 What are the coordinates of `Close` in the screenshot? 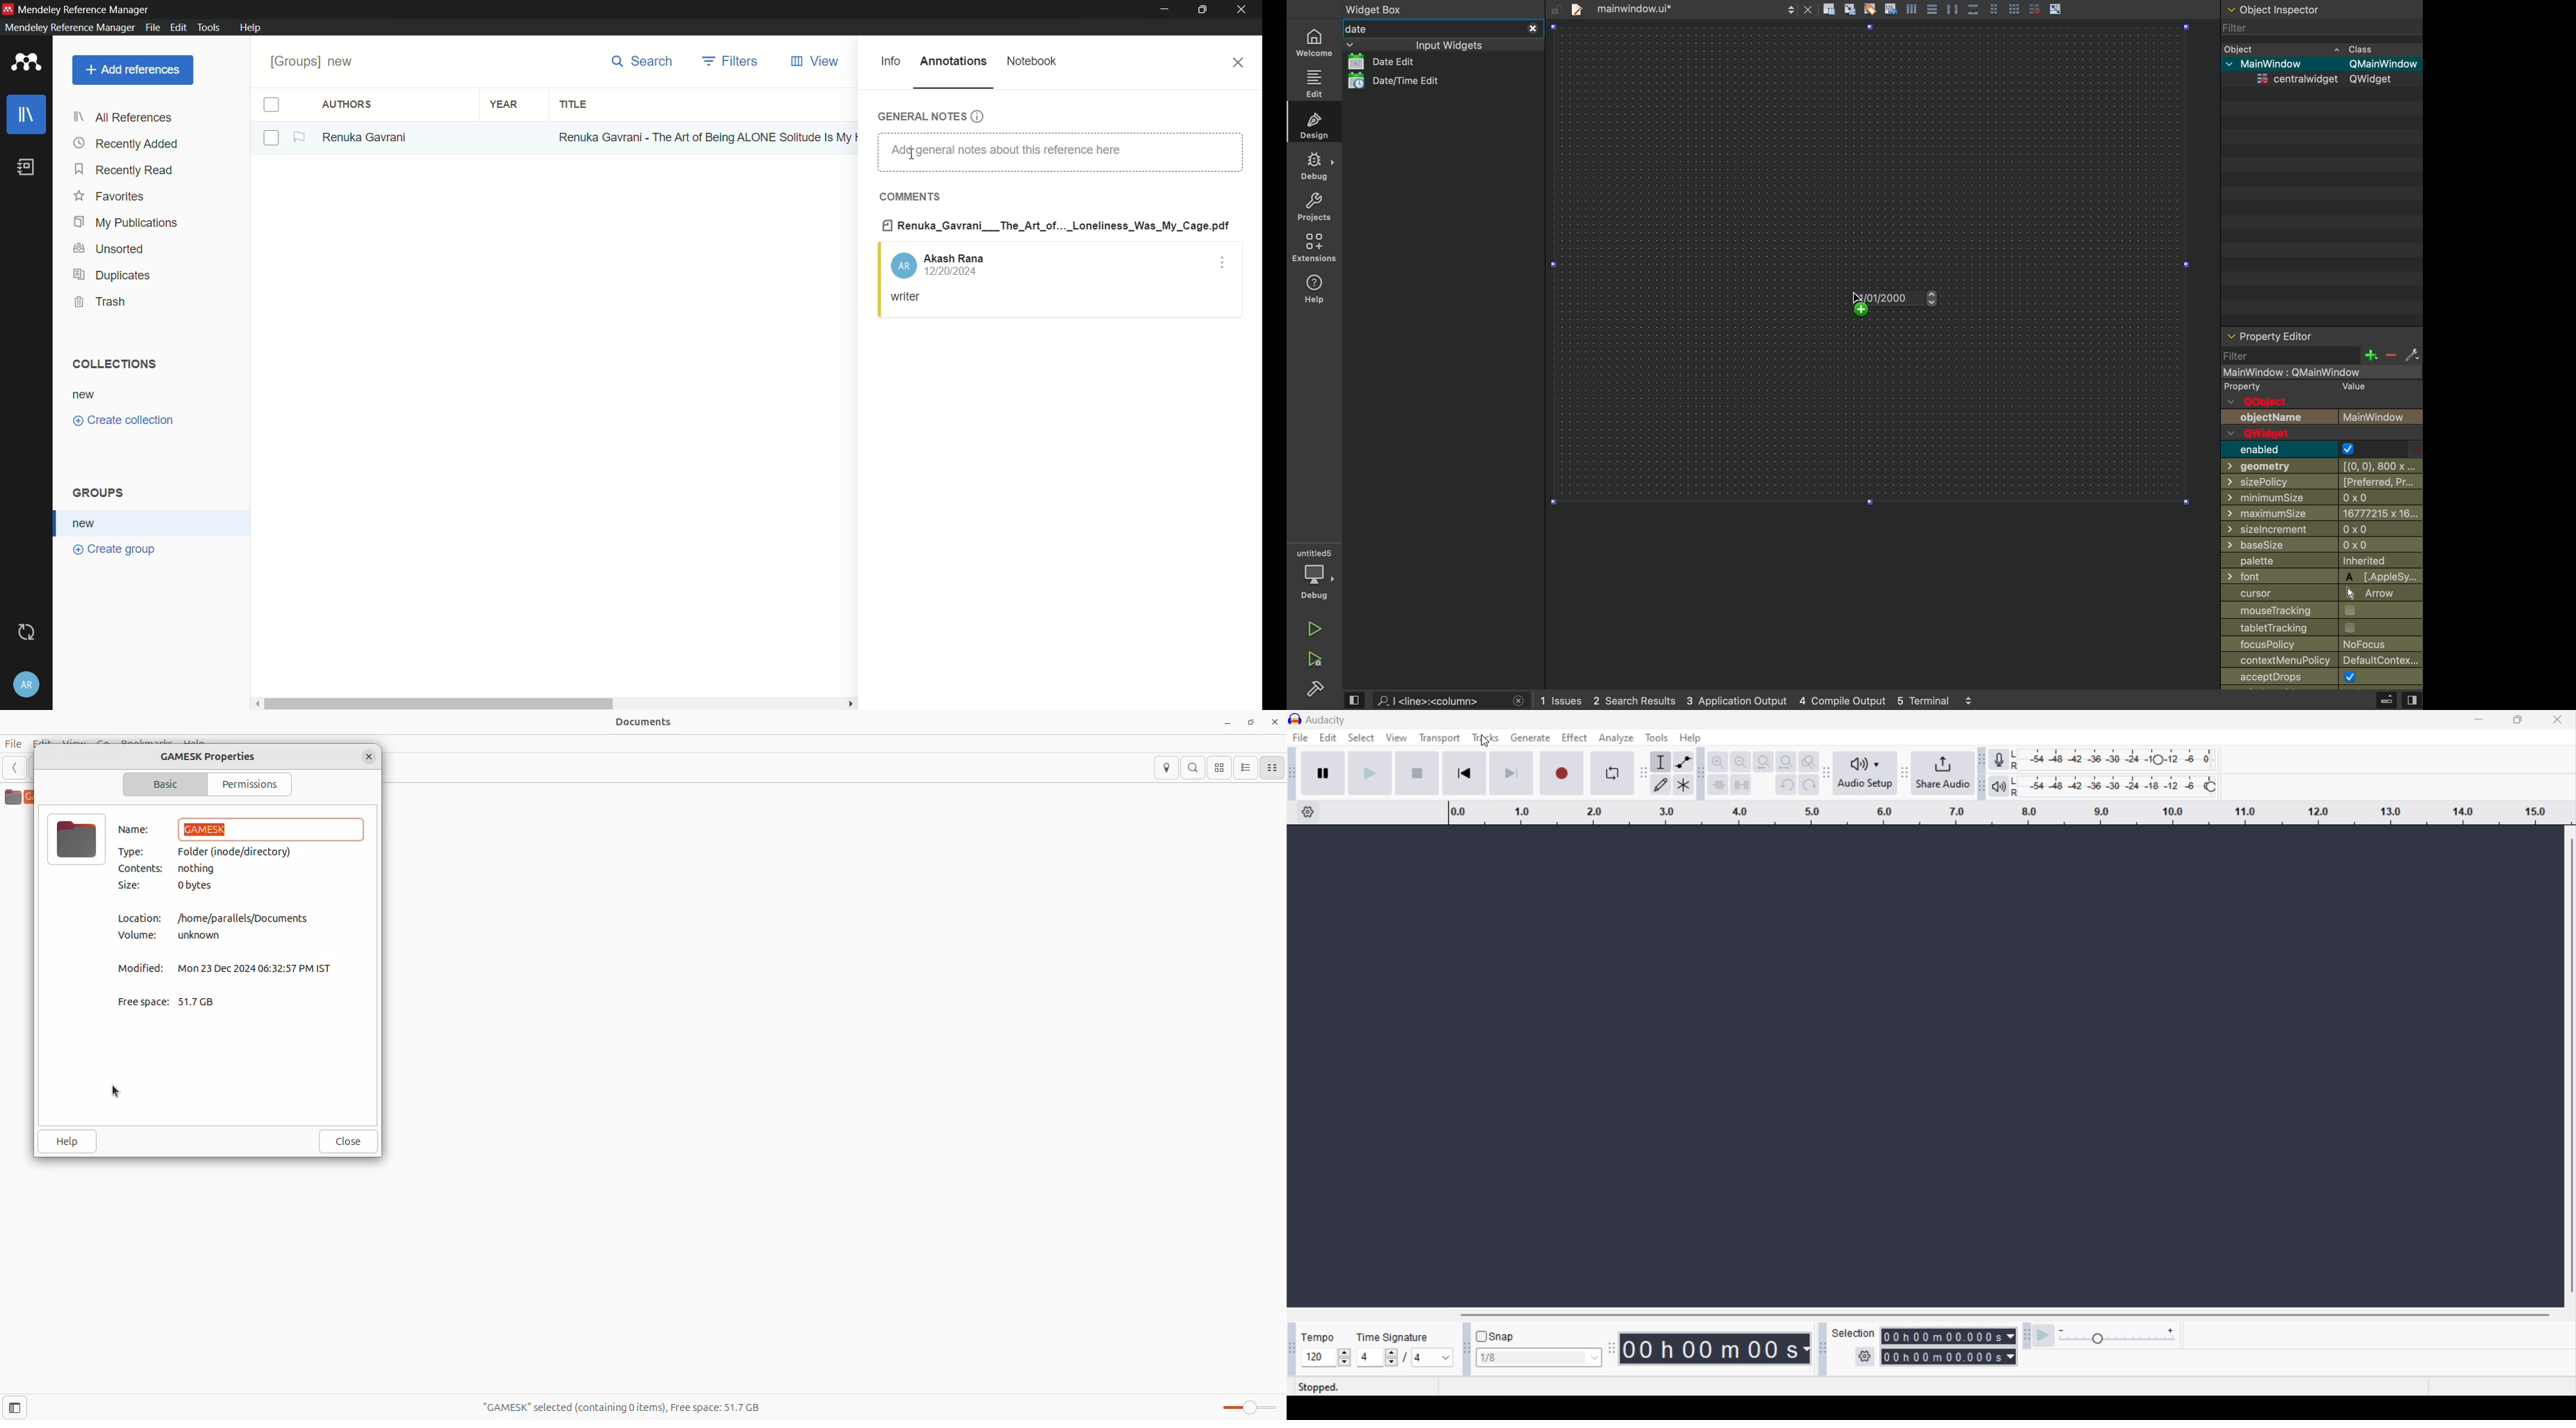 It's located at (349, 1141).